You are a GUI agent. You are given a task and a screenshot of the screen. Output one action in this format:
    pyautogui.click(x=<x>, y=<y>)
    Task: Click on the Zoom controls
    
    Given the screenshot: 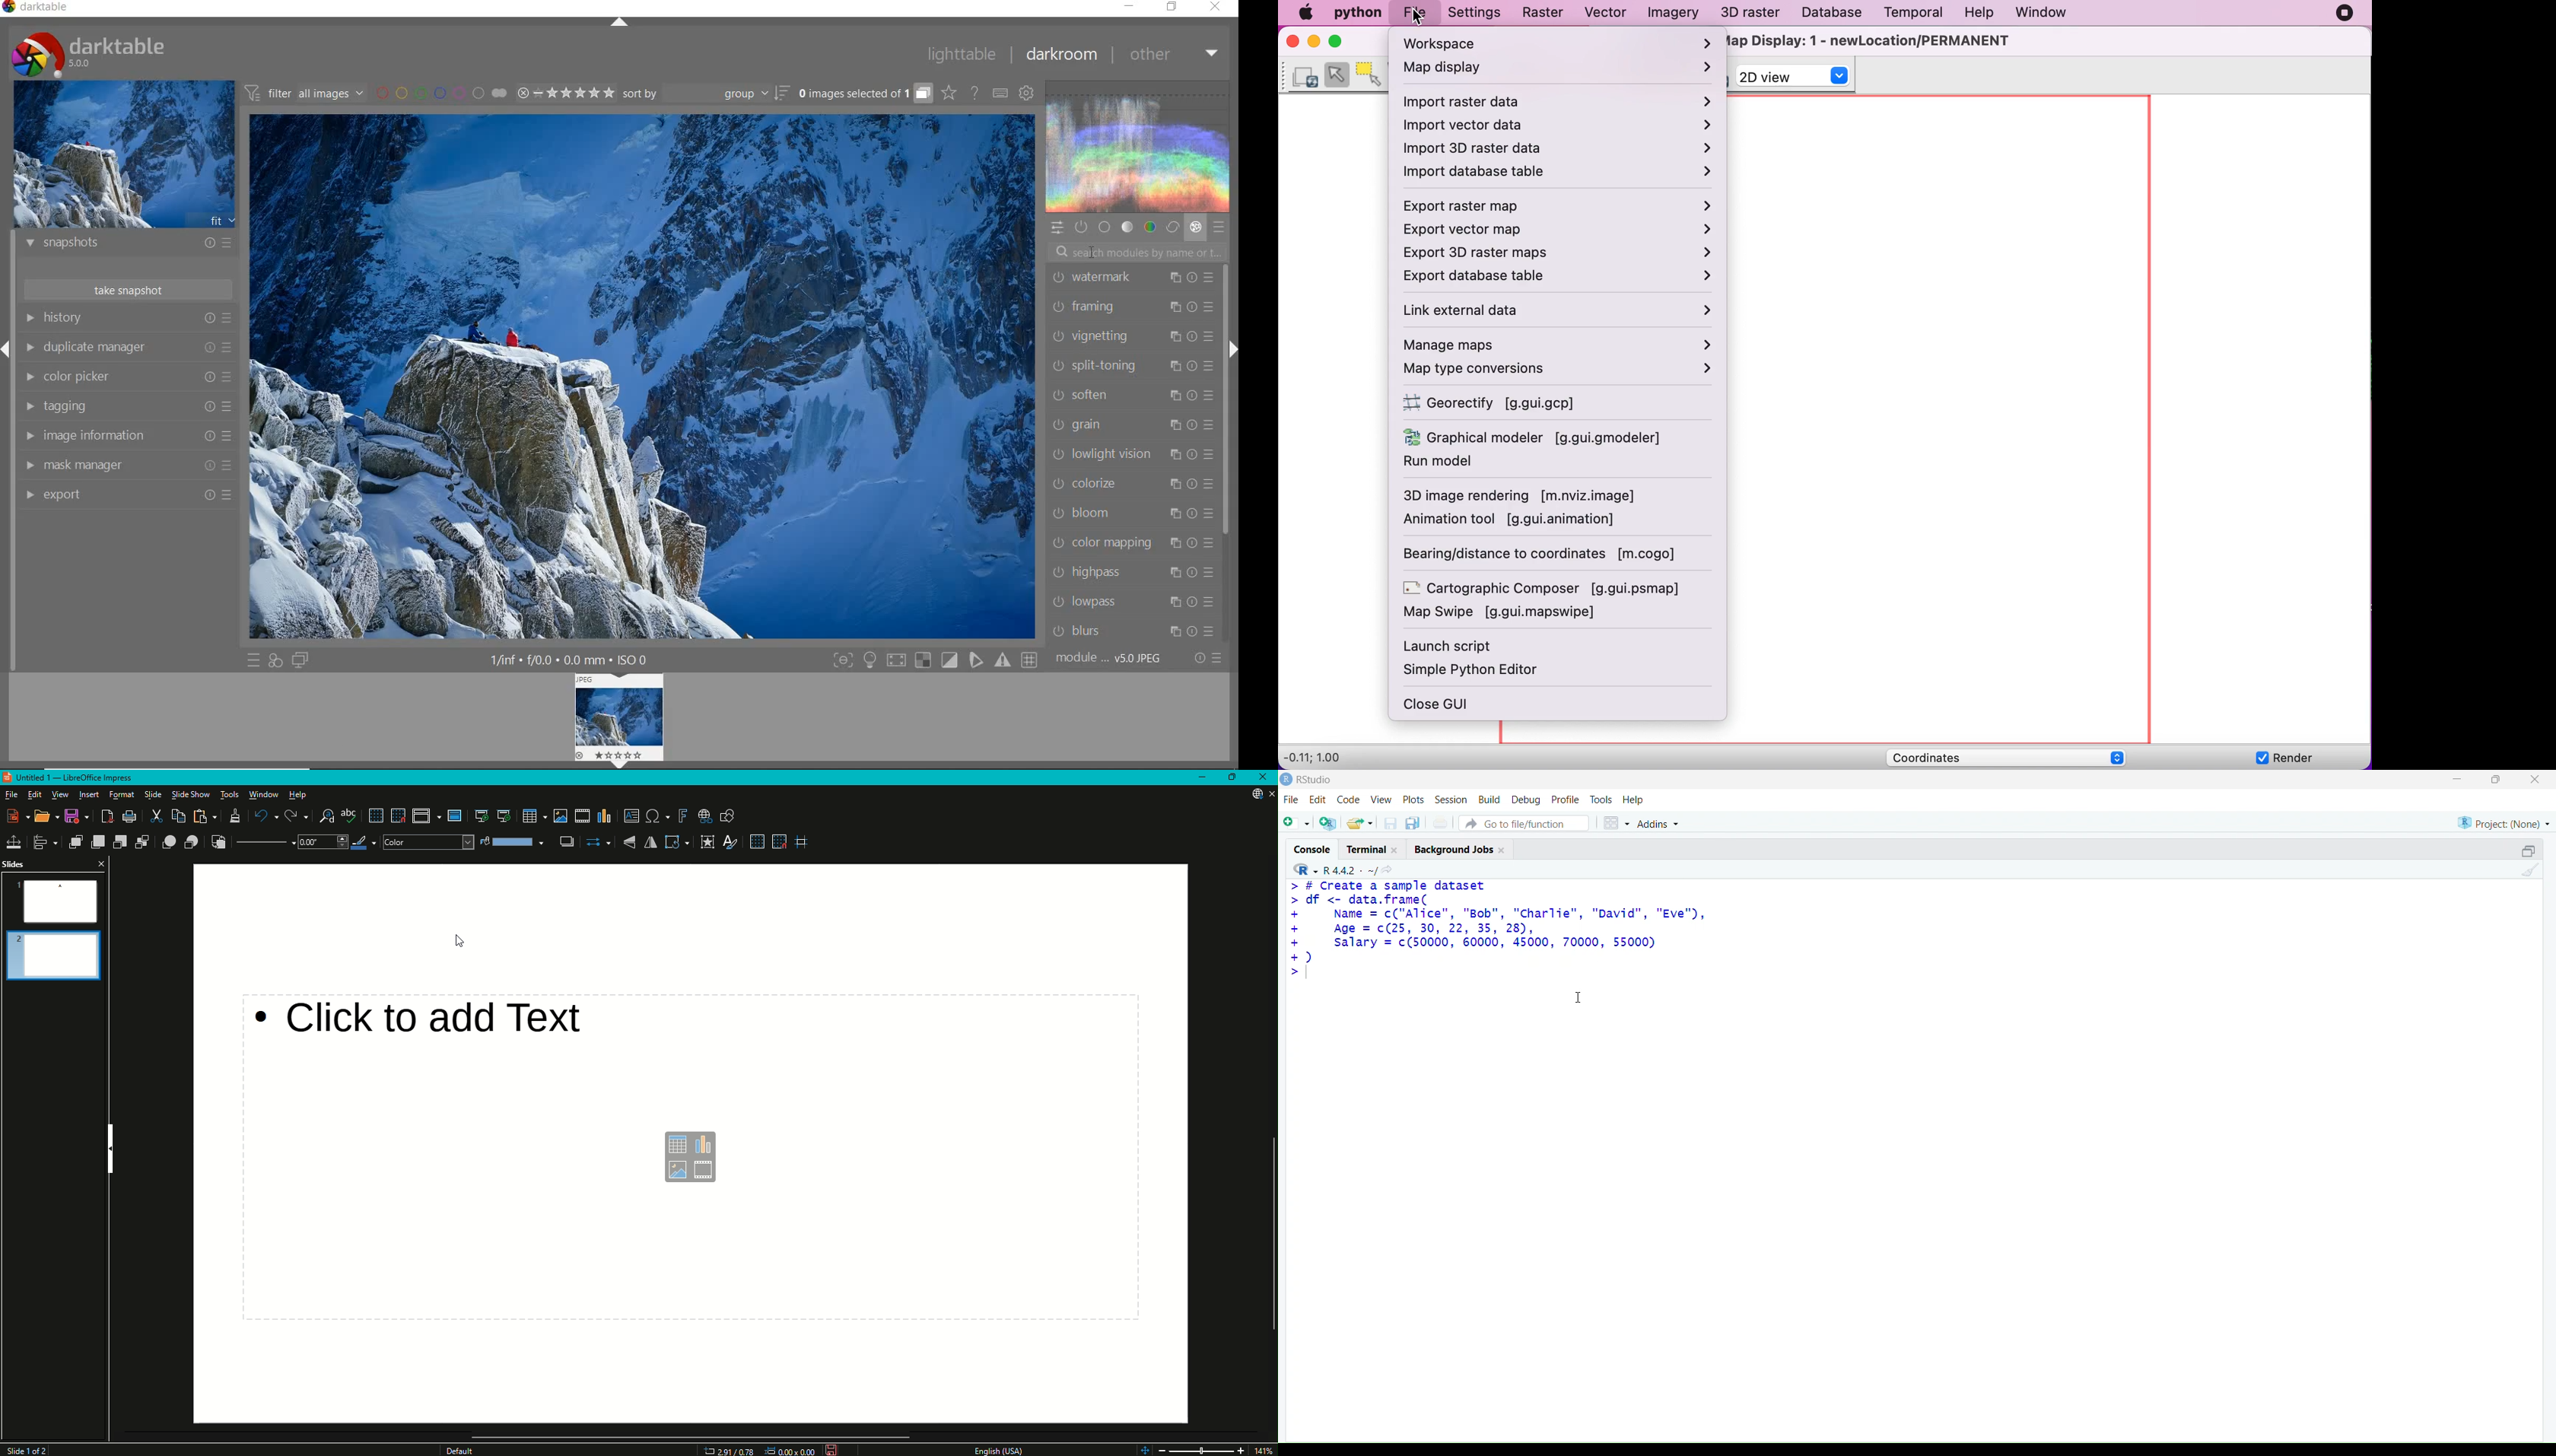 What is the action you would take?
    pyautogui.click(x=1142, y=1447)
    